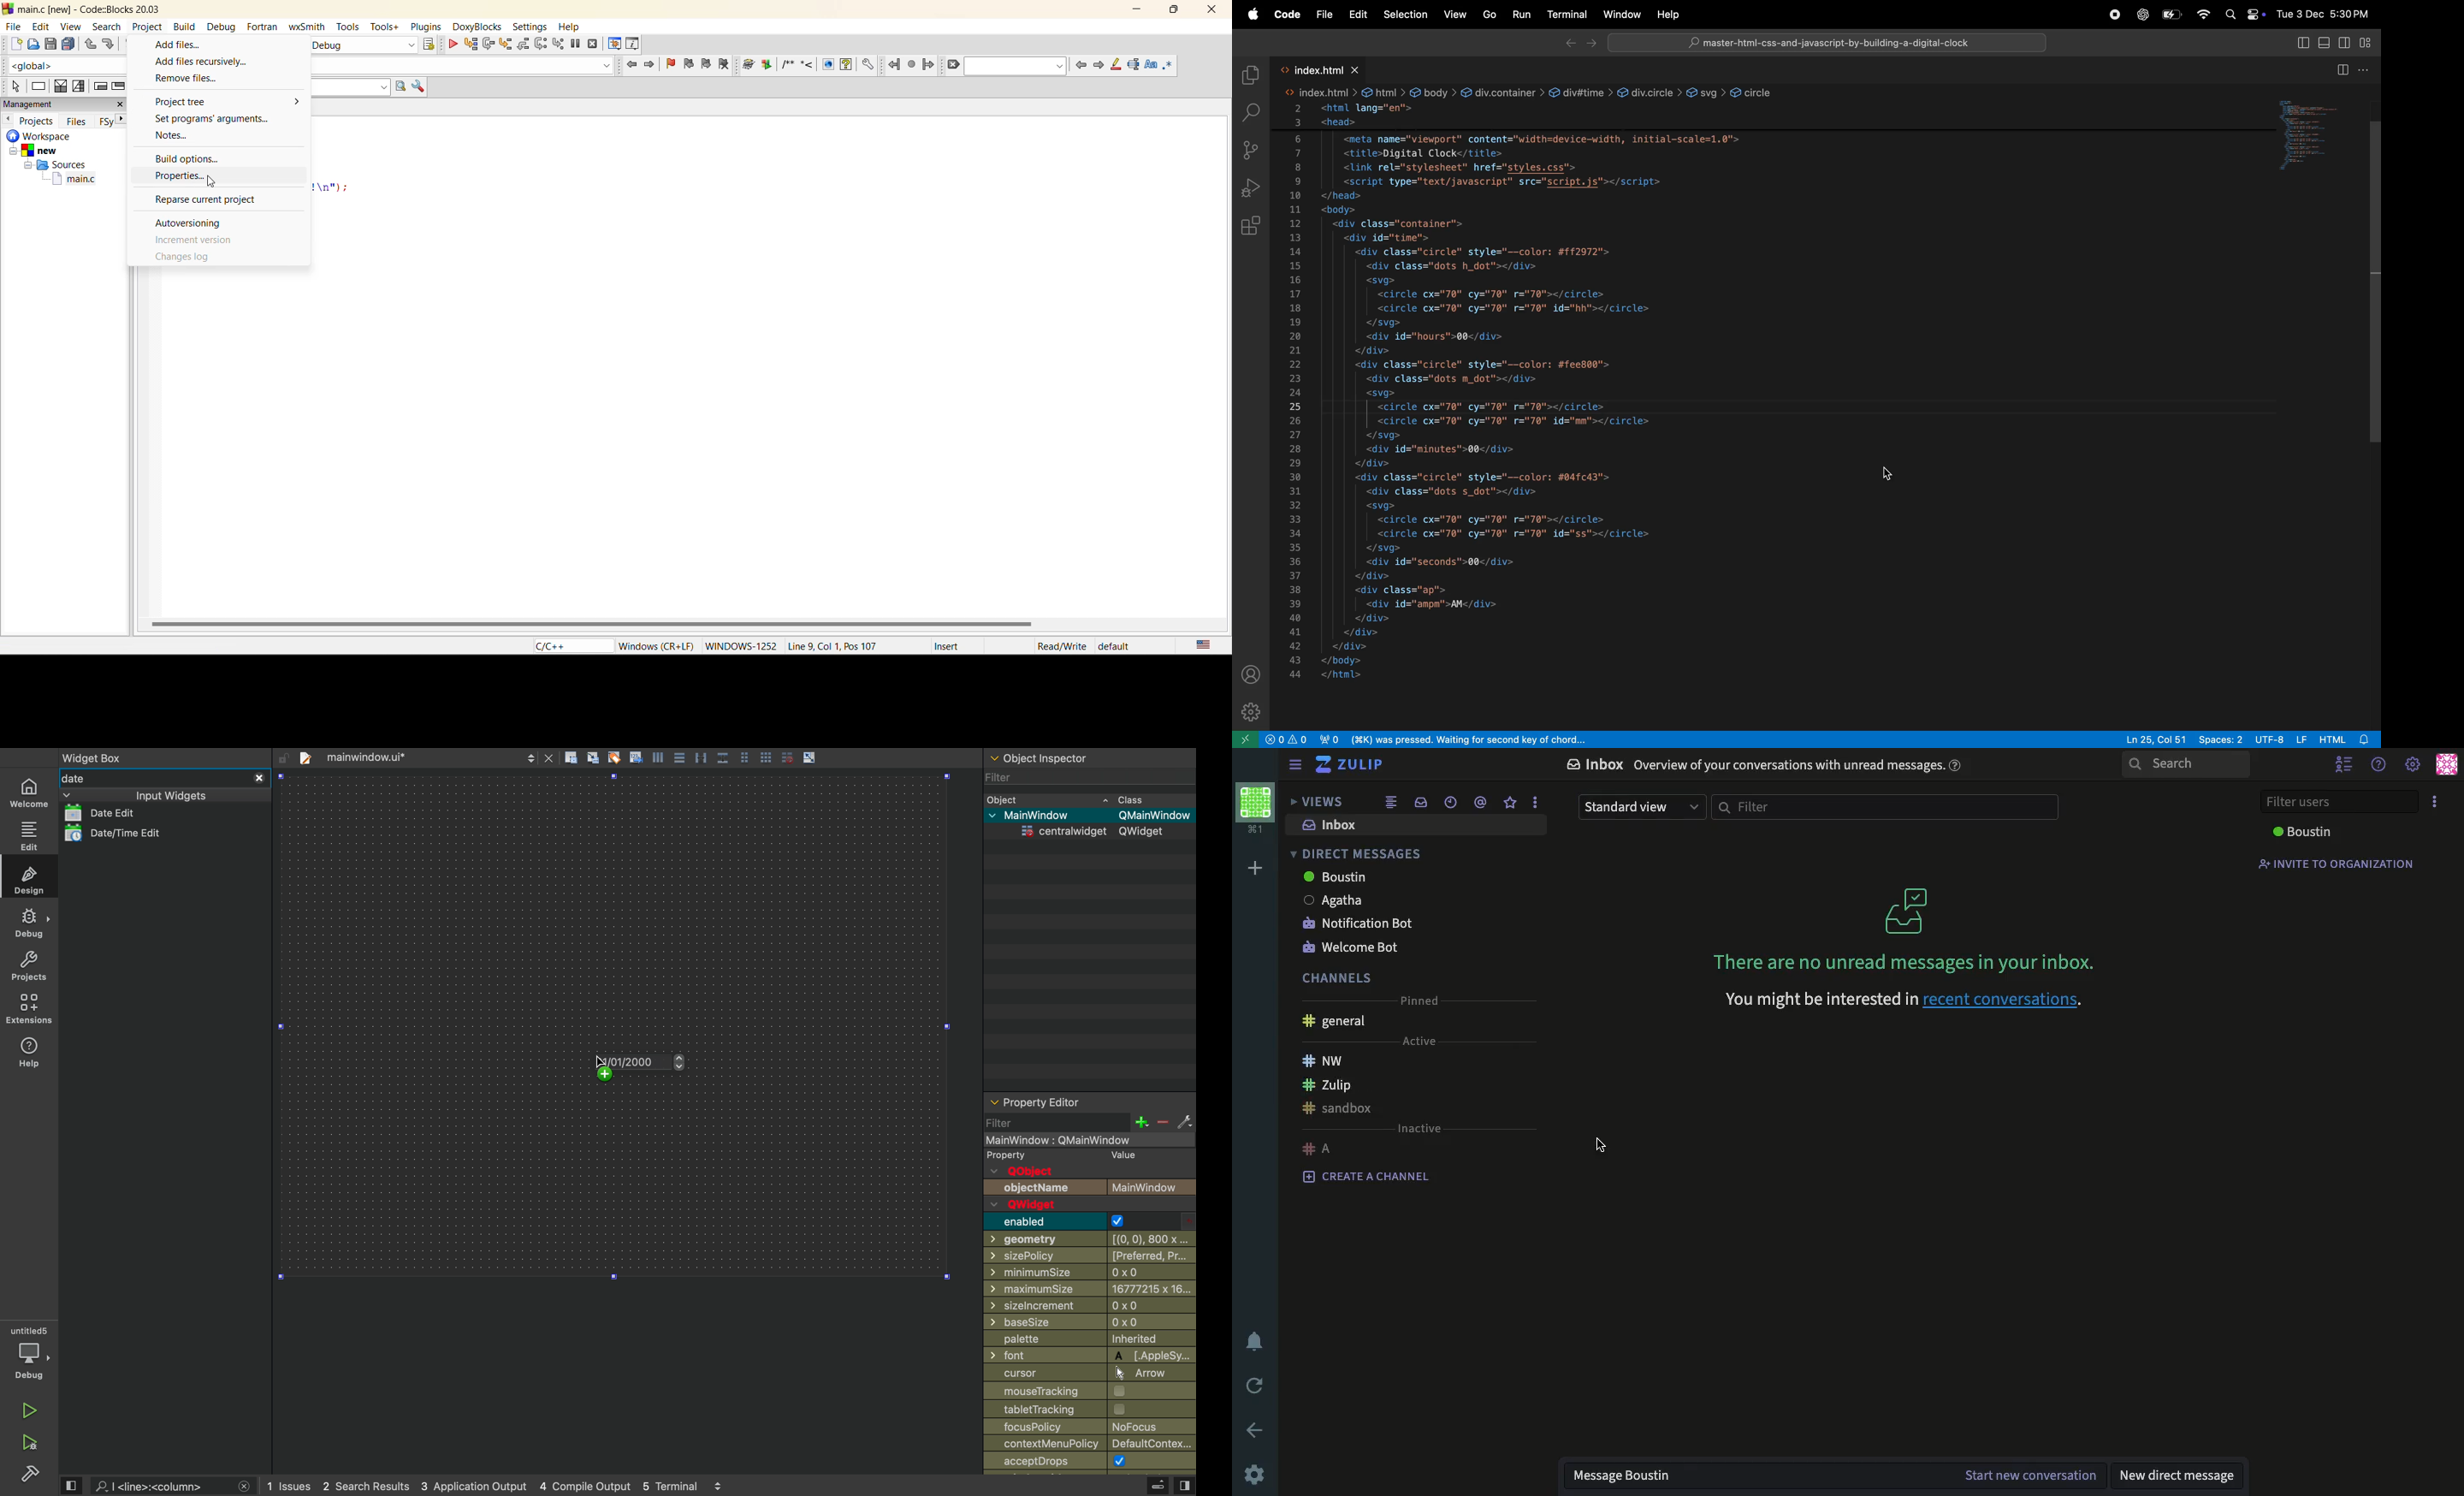  I want to click on view, so click(69, 27).